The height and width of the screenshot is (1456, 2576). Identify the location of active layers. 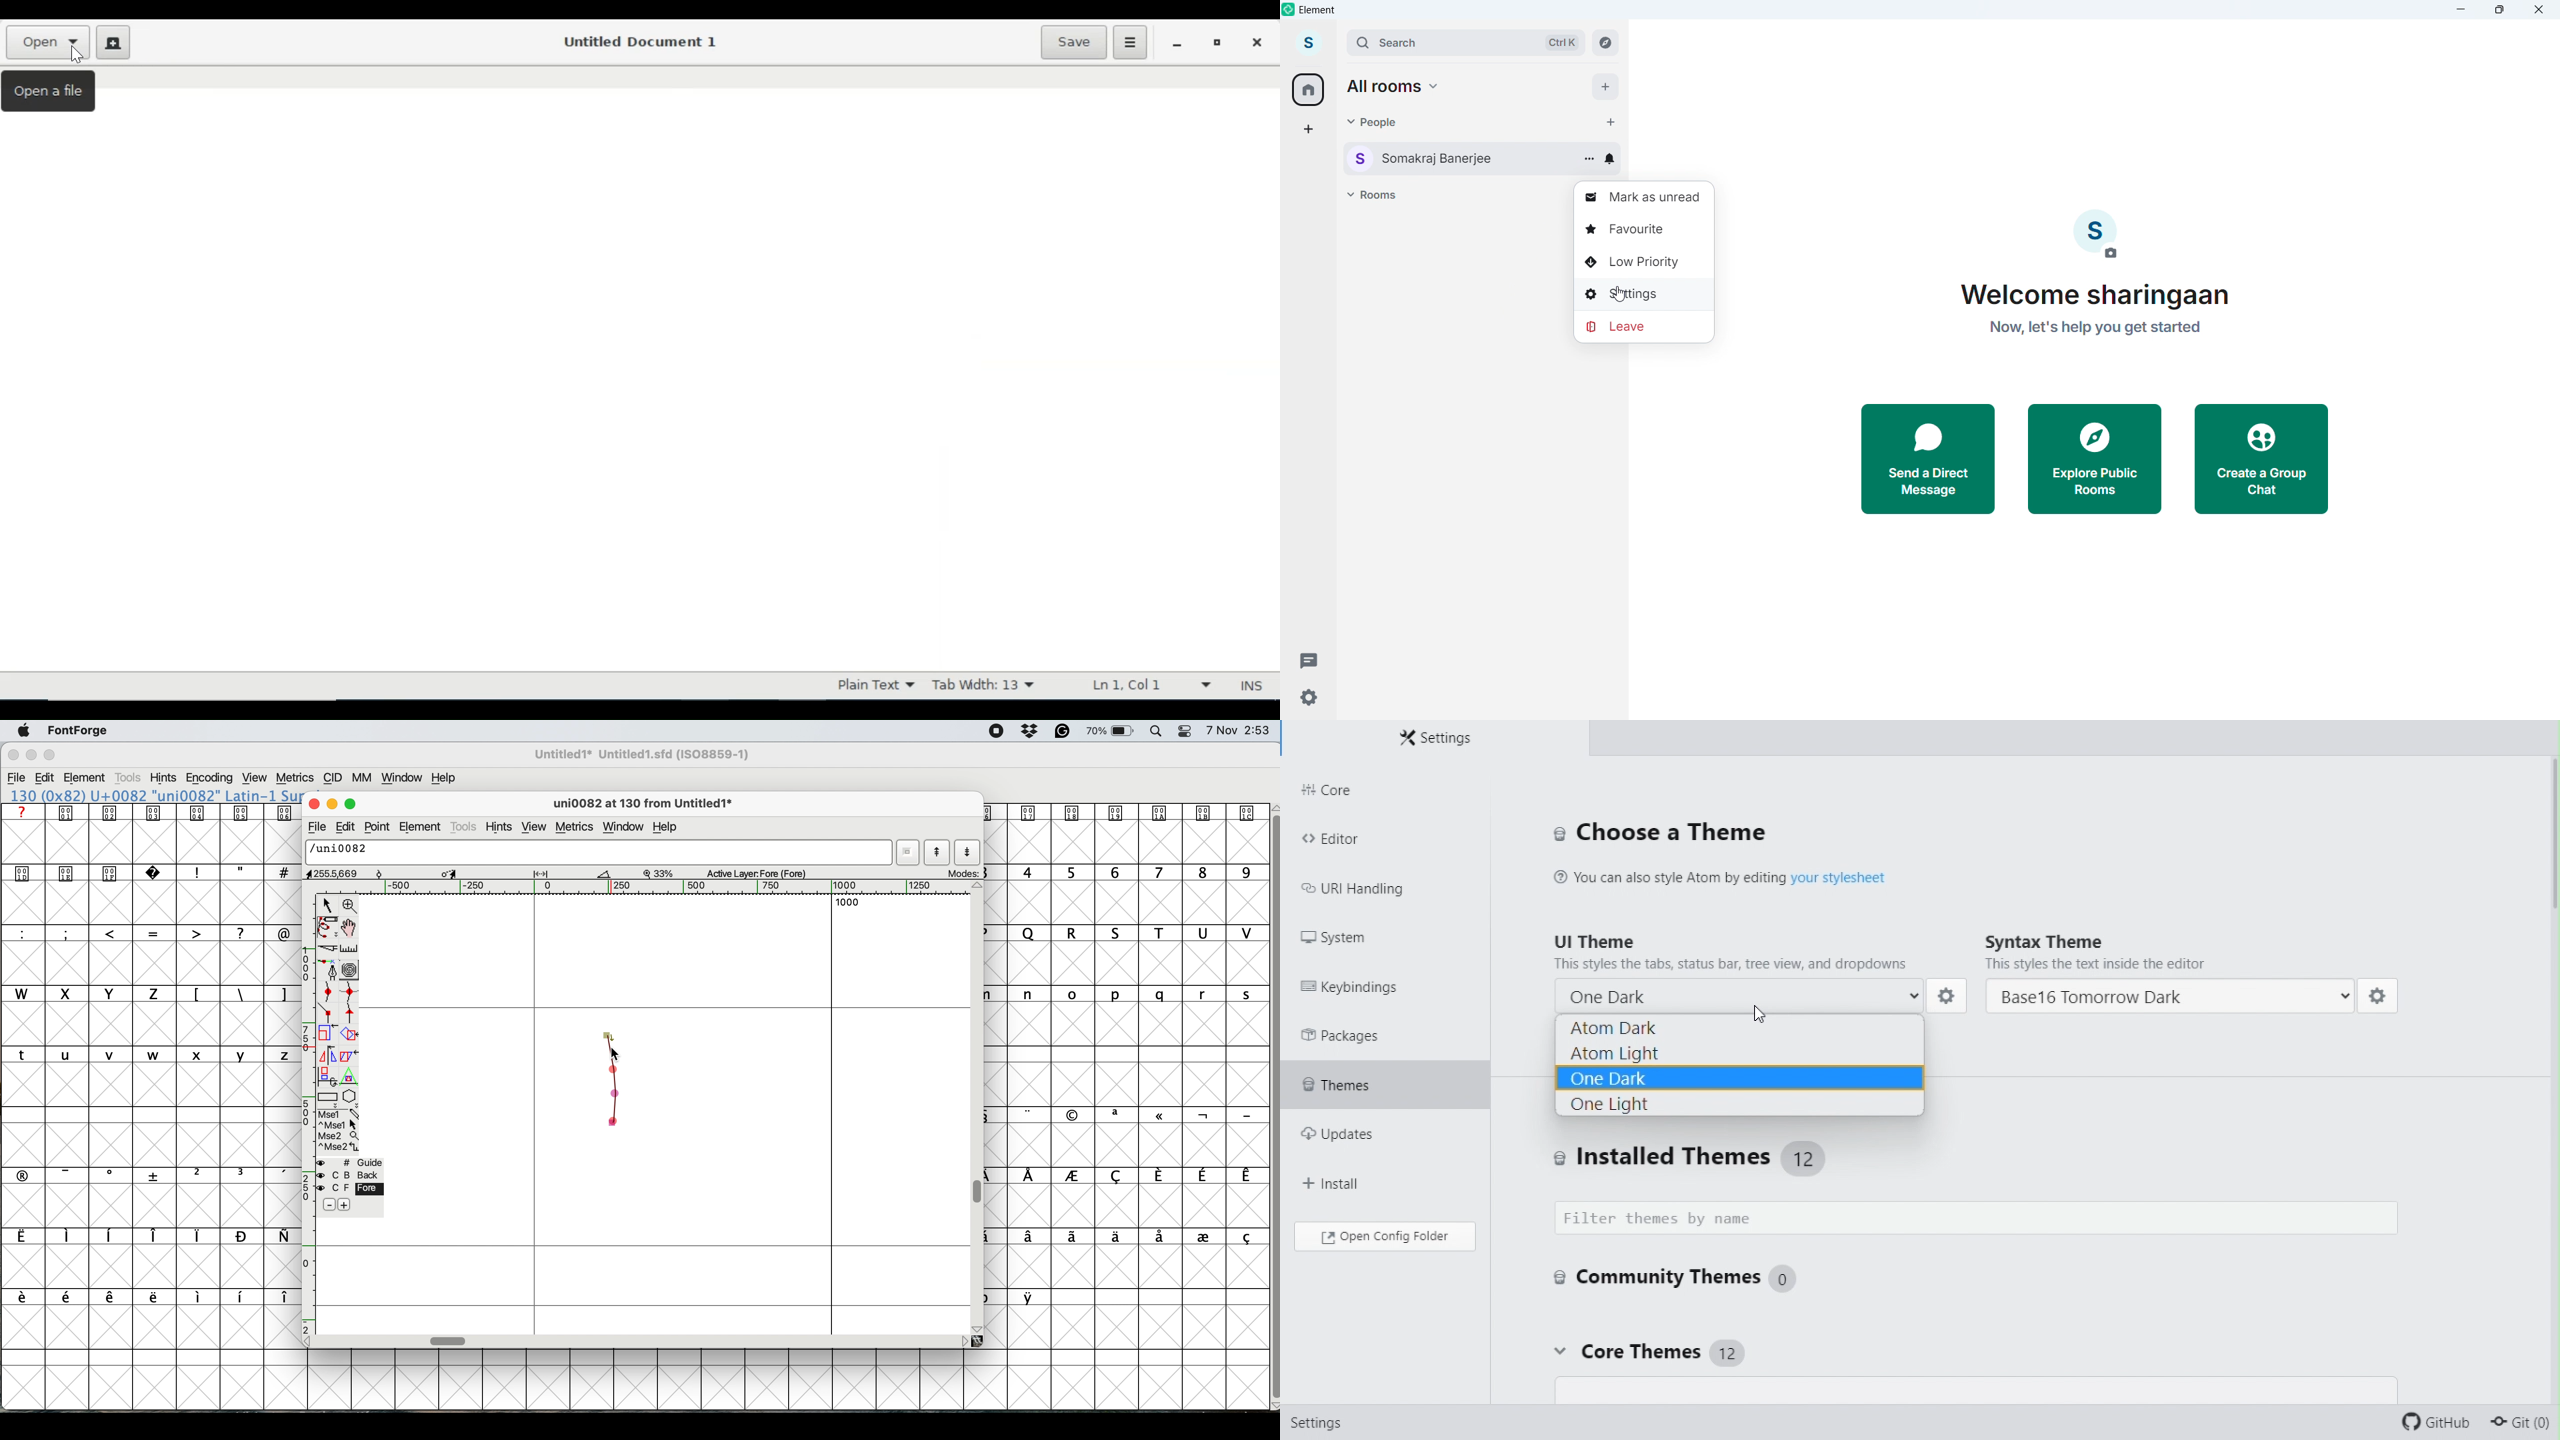
(757, 875).